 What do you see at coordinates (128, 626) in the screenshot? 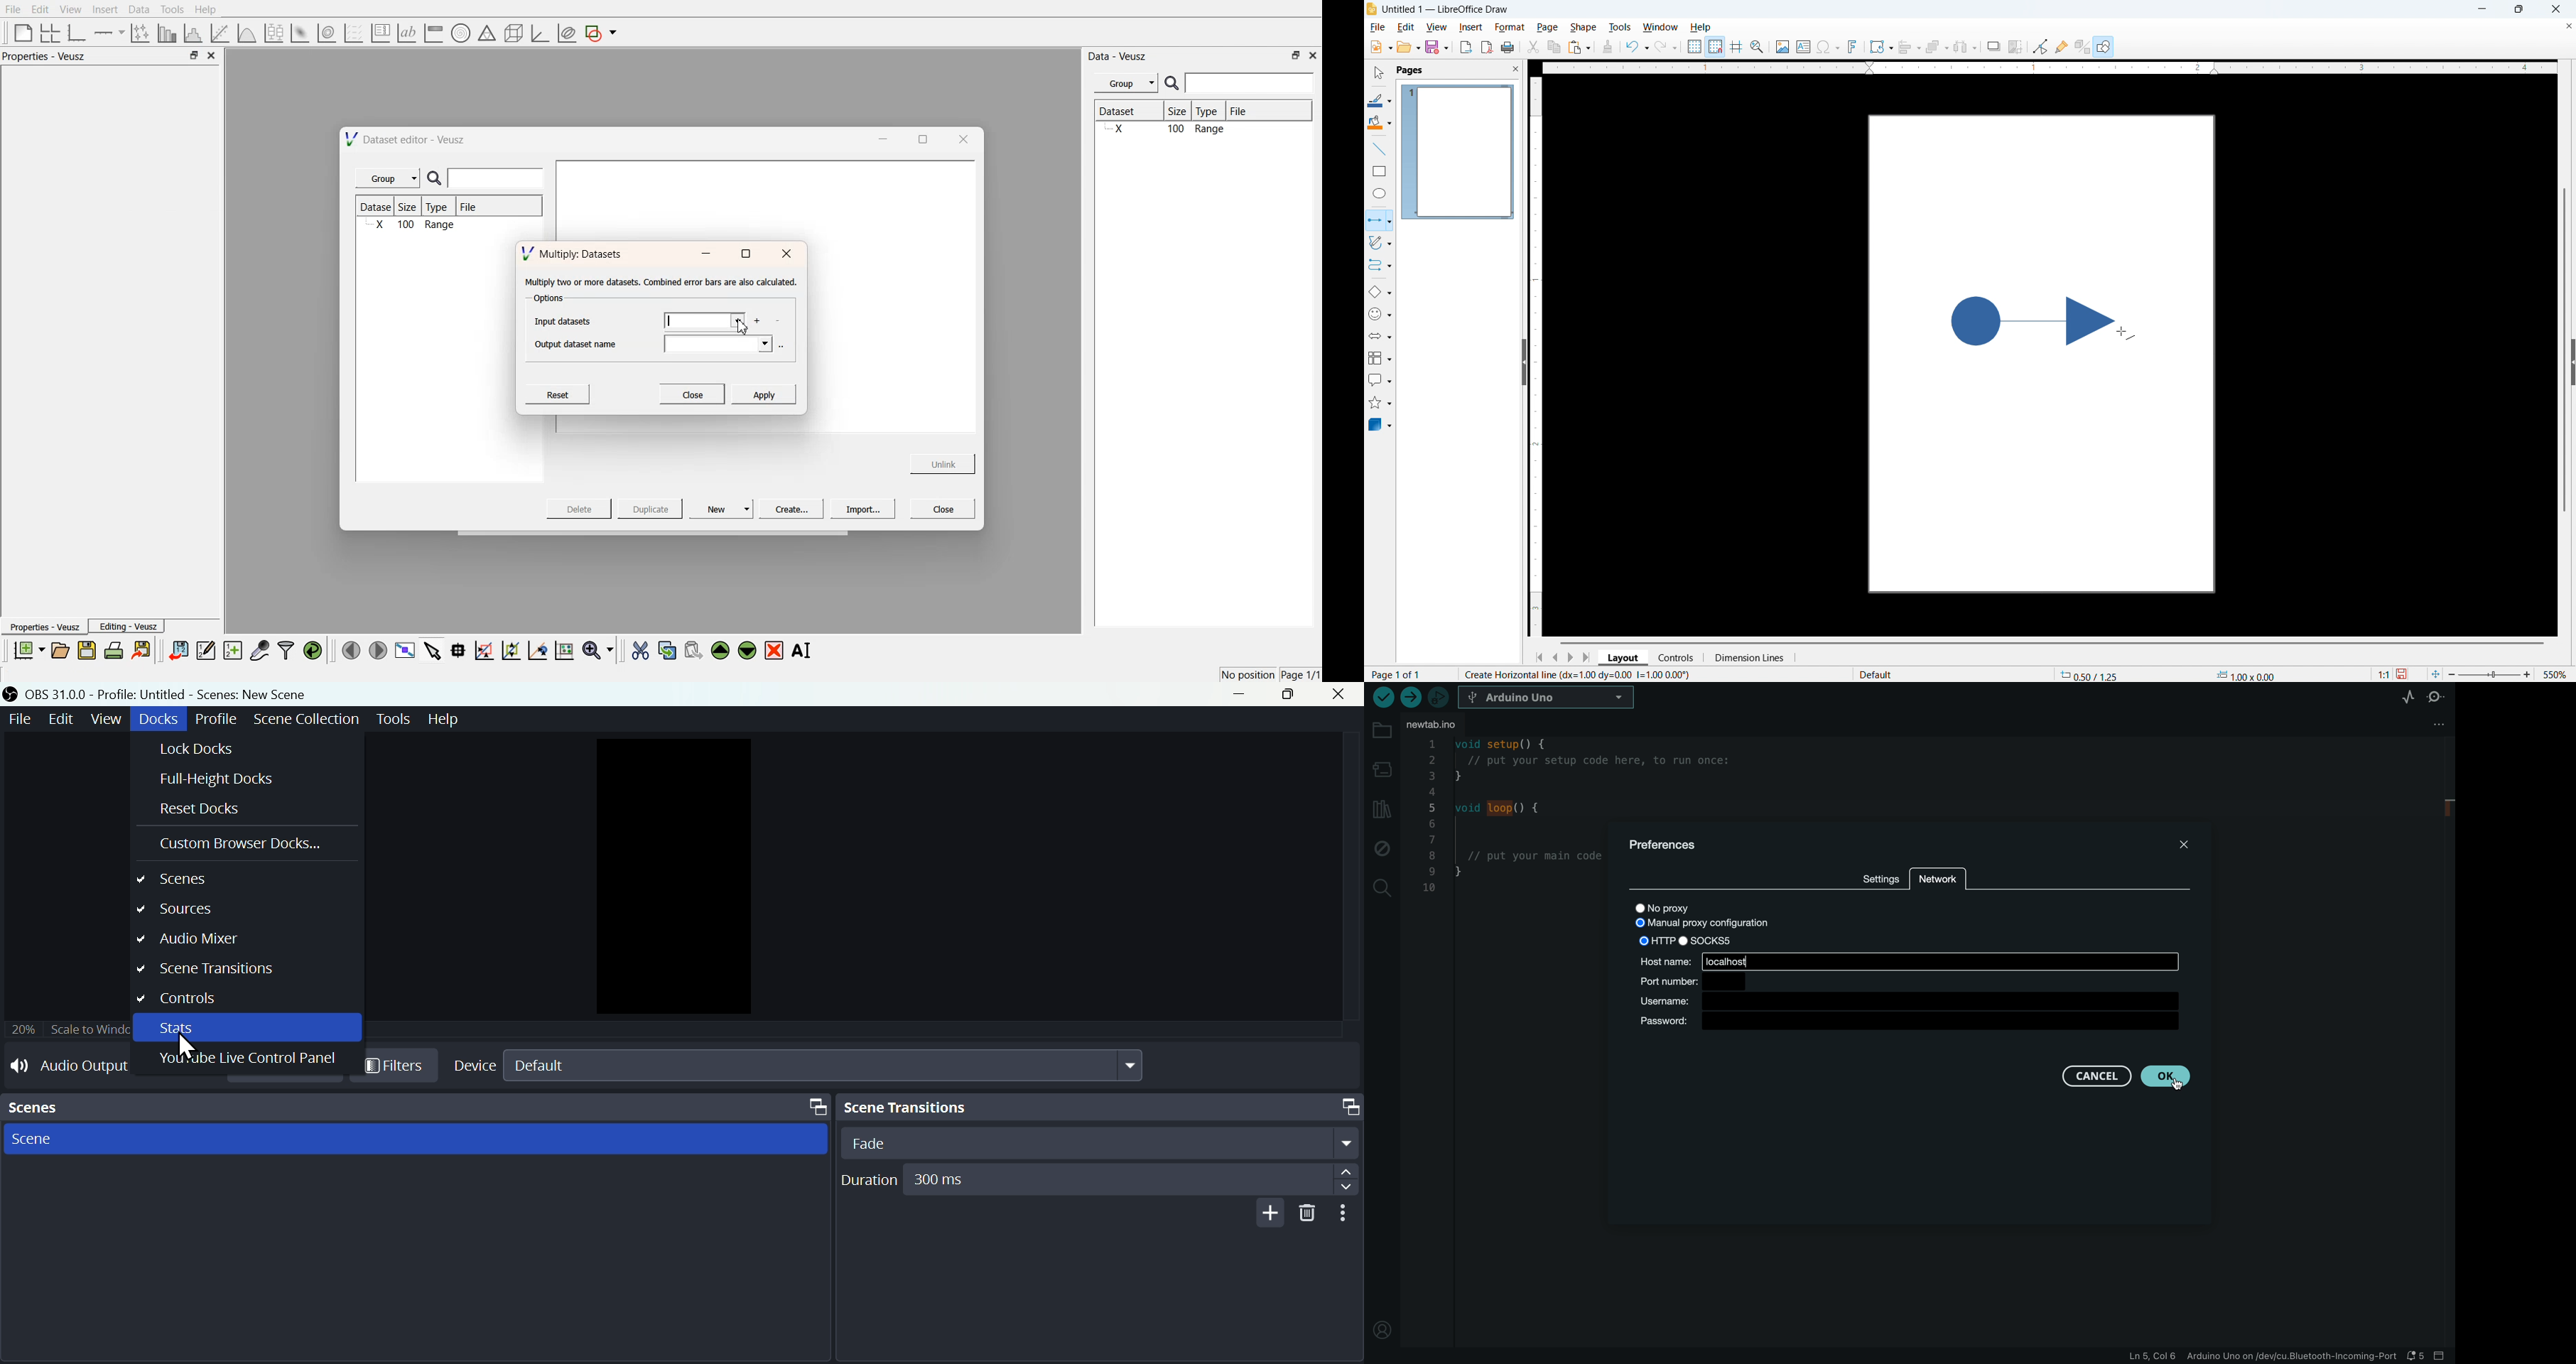
I see `Editing - Veusz` at bounding box center [128, 626].